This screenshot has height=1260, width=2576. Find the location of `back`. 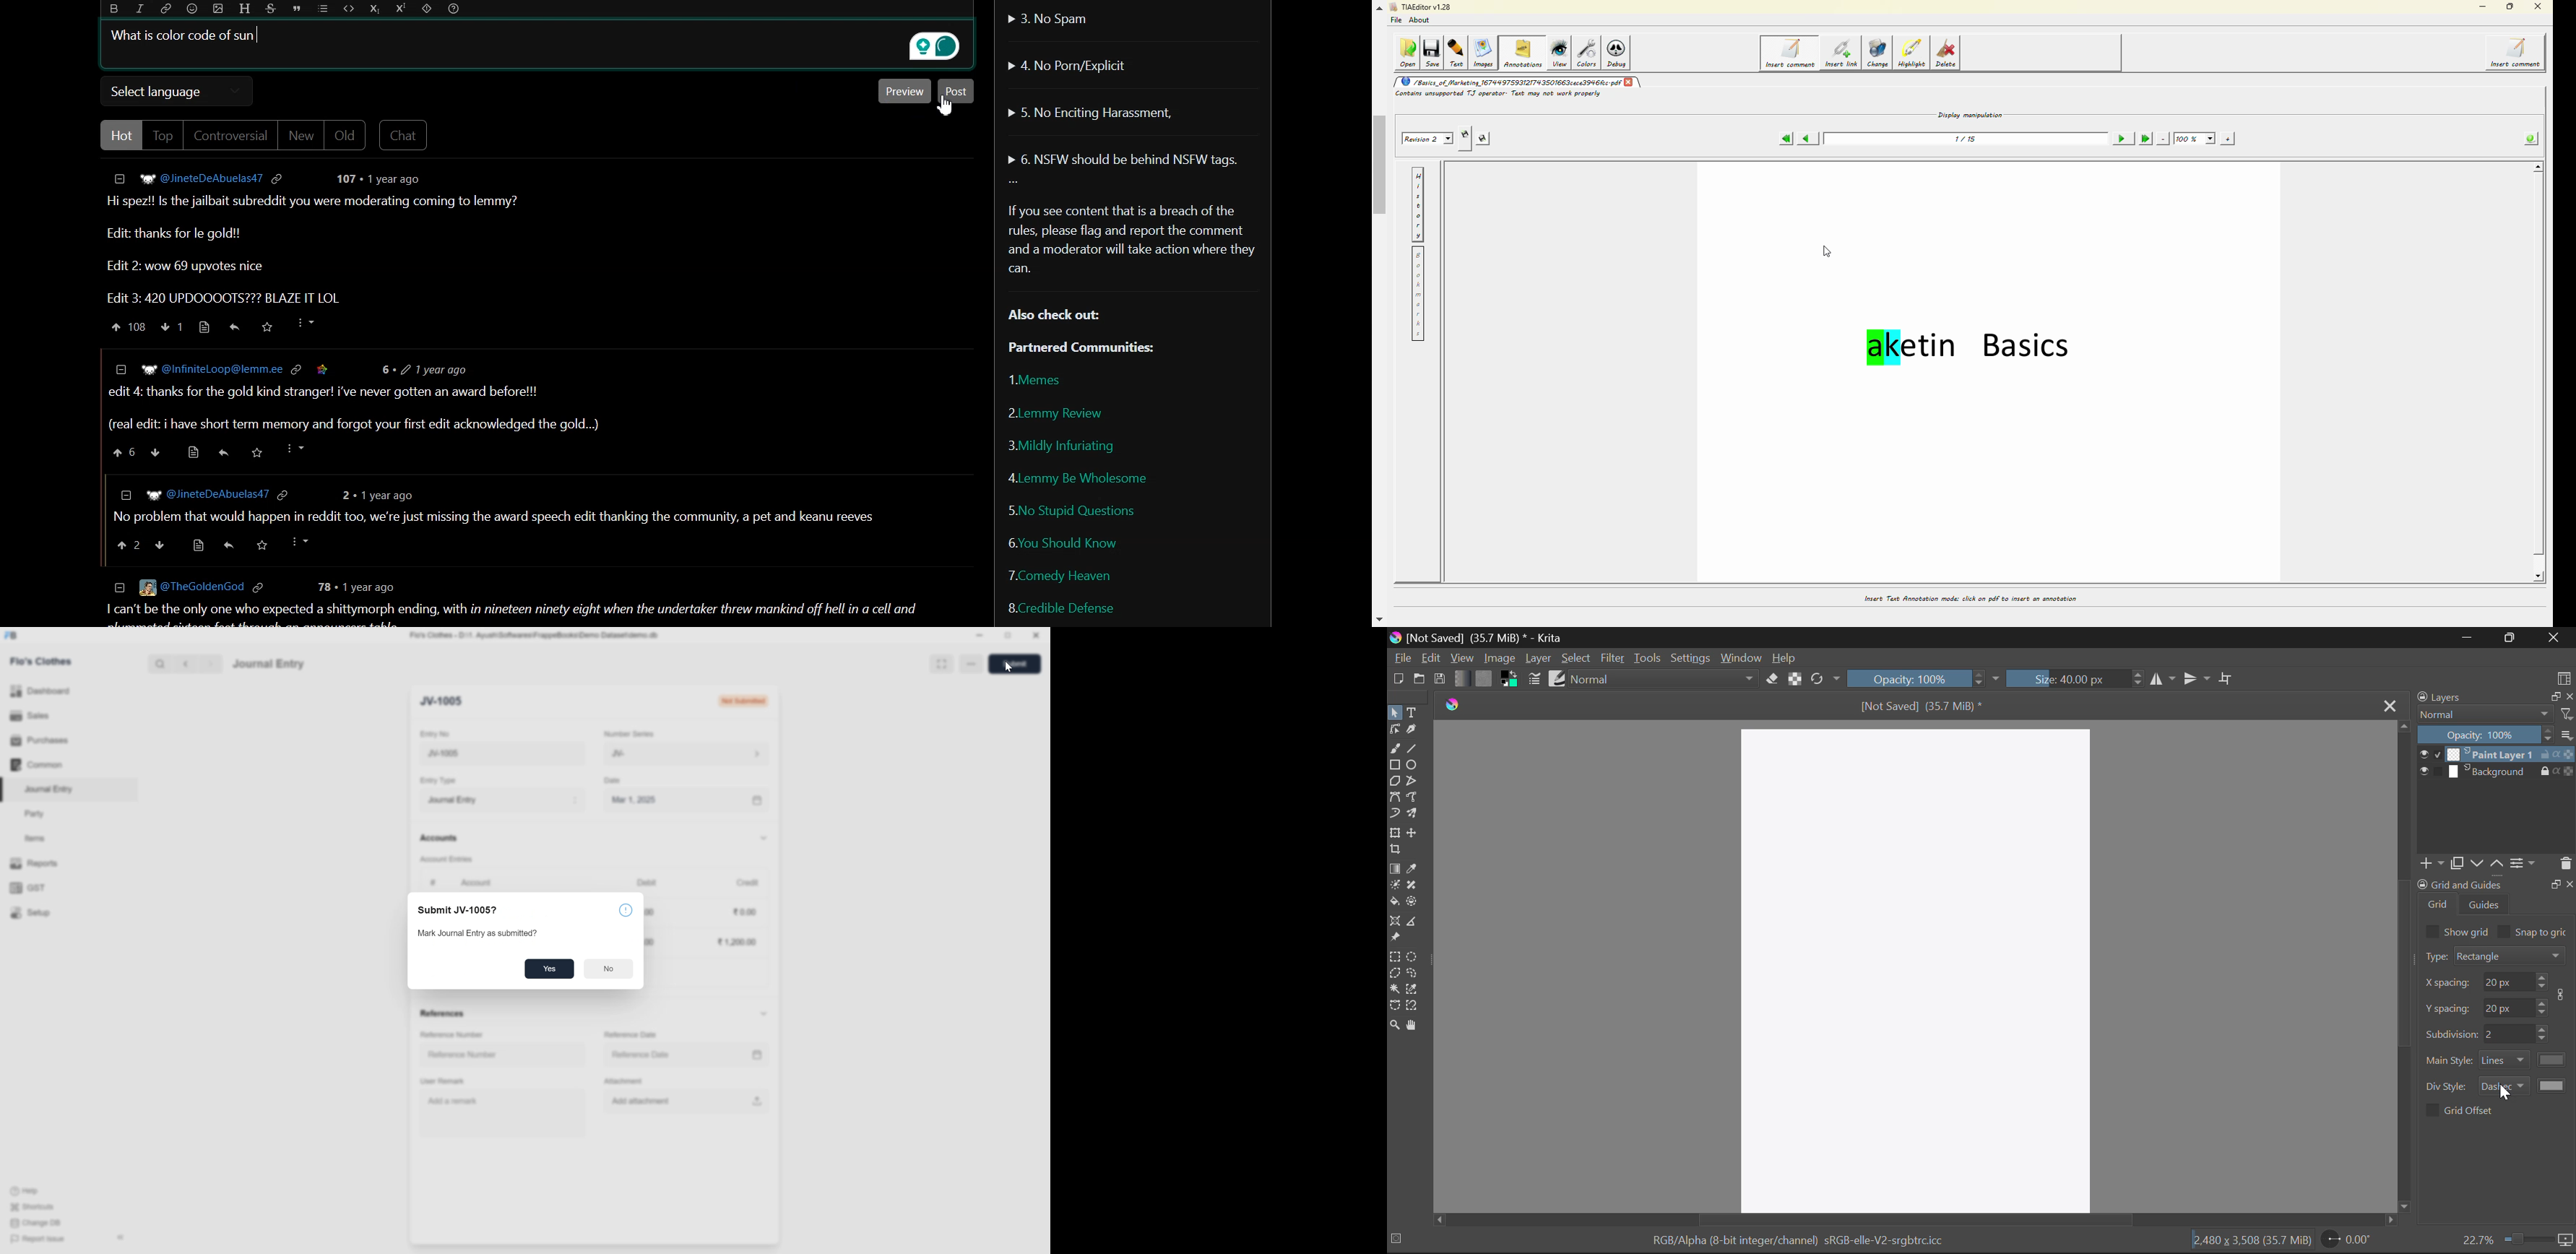

back is located at coordinates (184, 664).